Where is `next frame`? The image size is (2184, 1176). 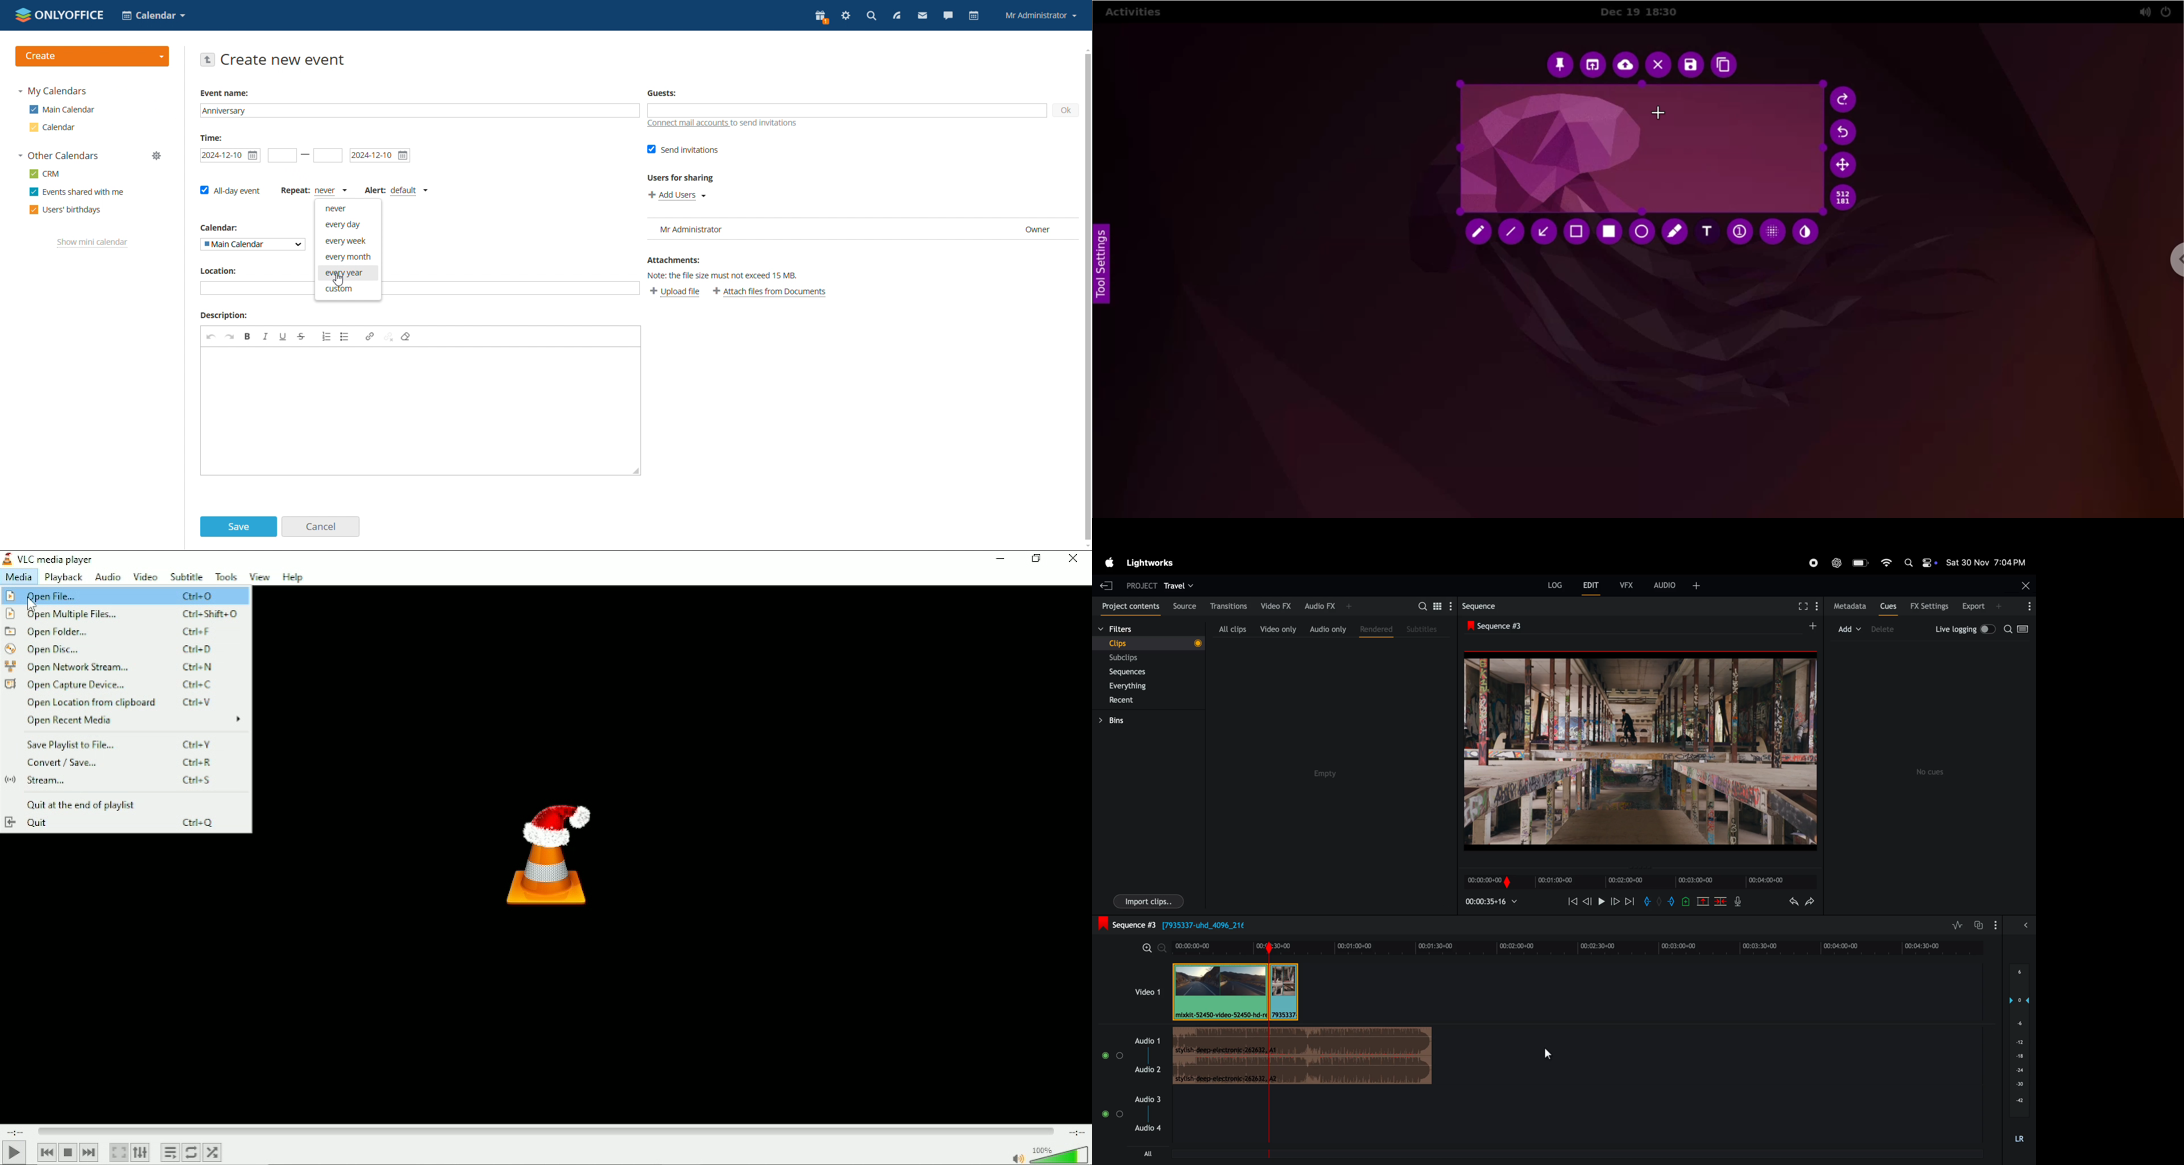
next frame is located at coordinates (1630, 901).